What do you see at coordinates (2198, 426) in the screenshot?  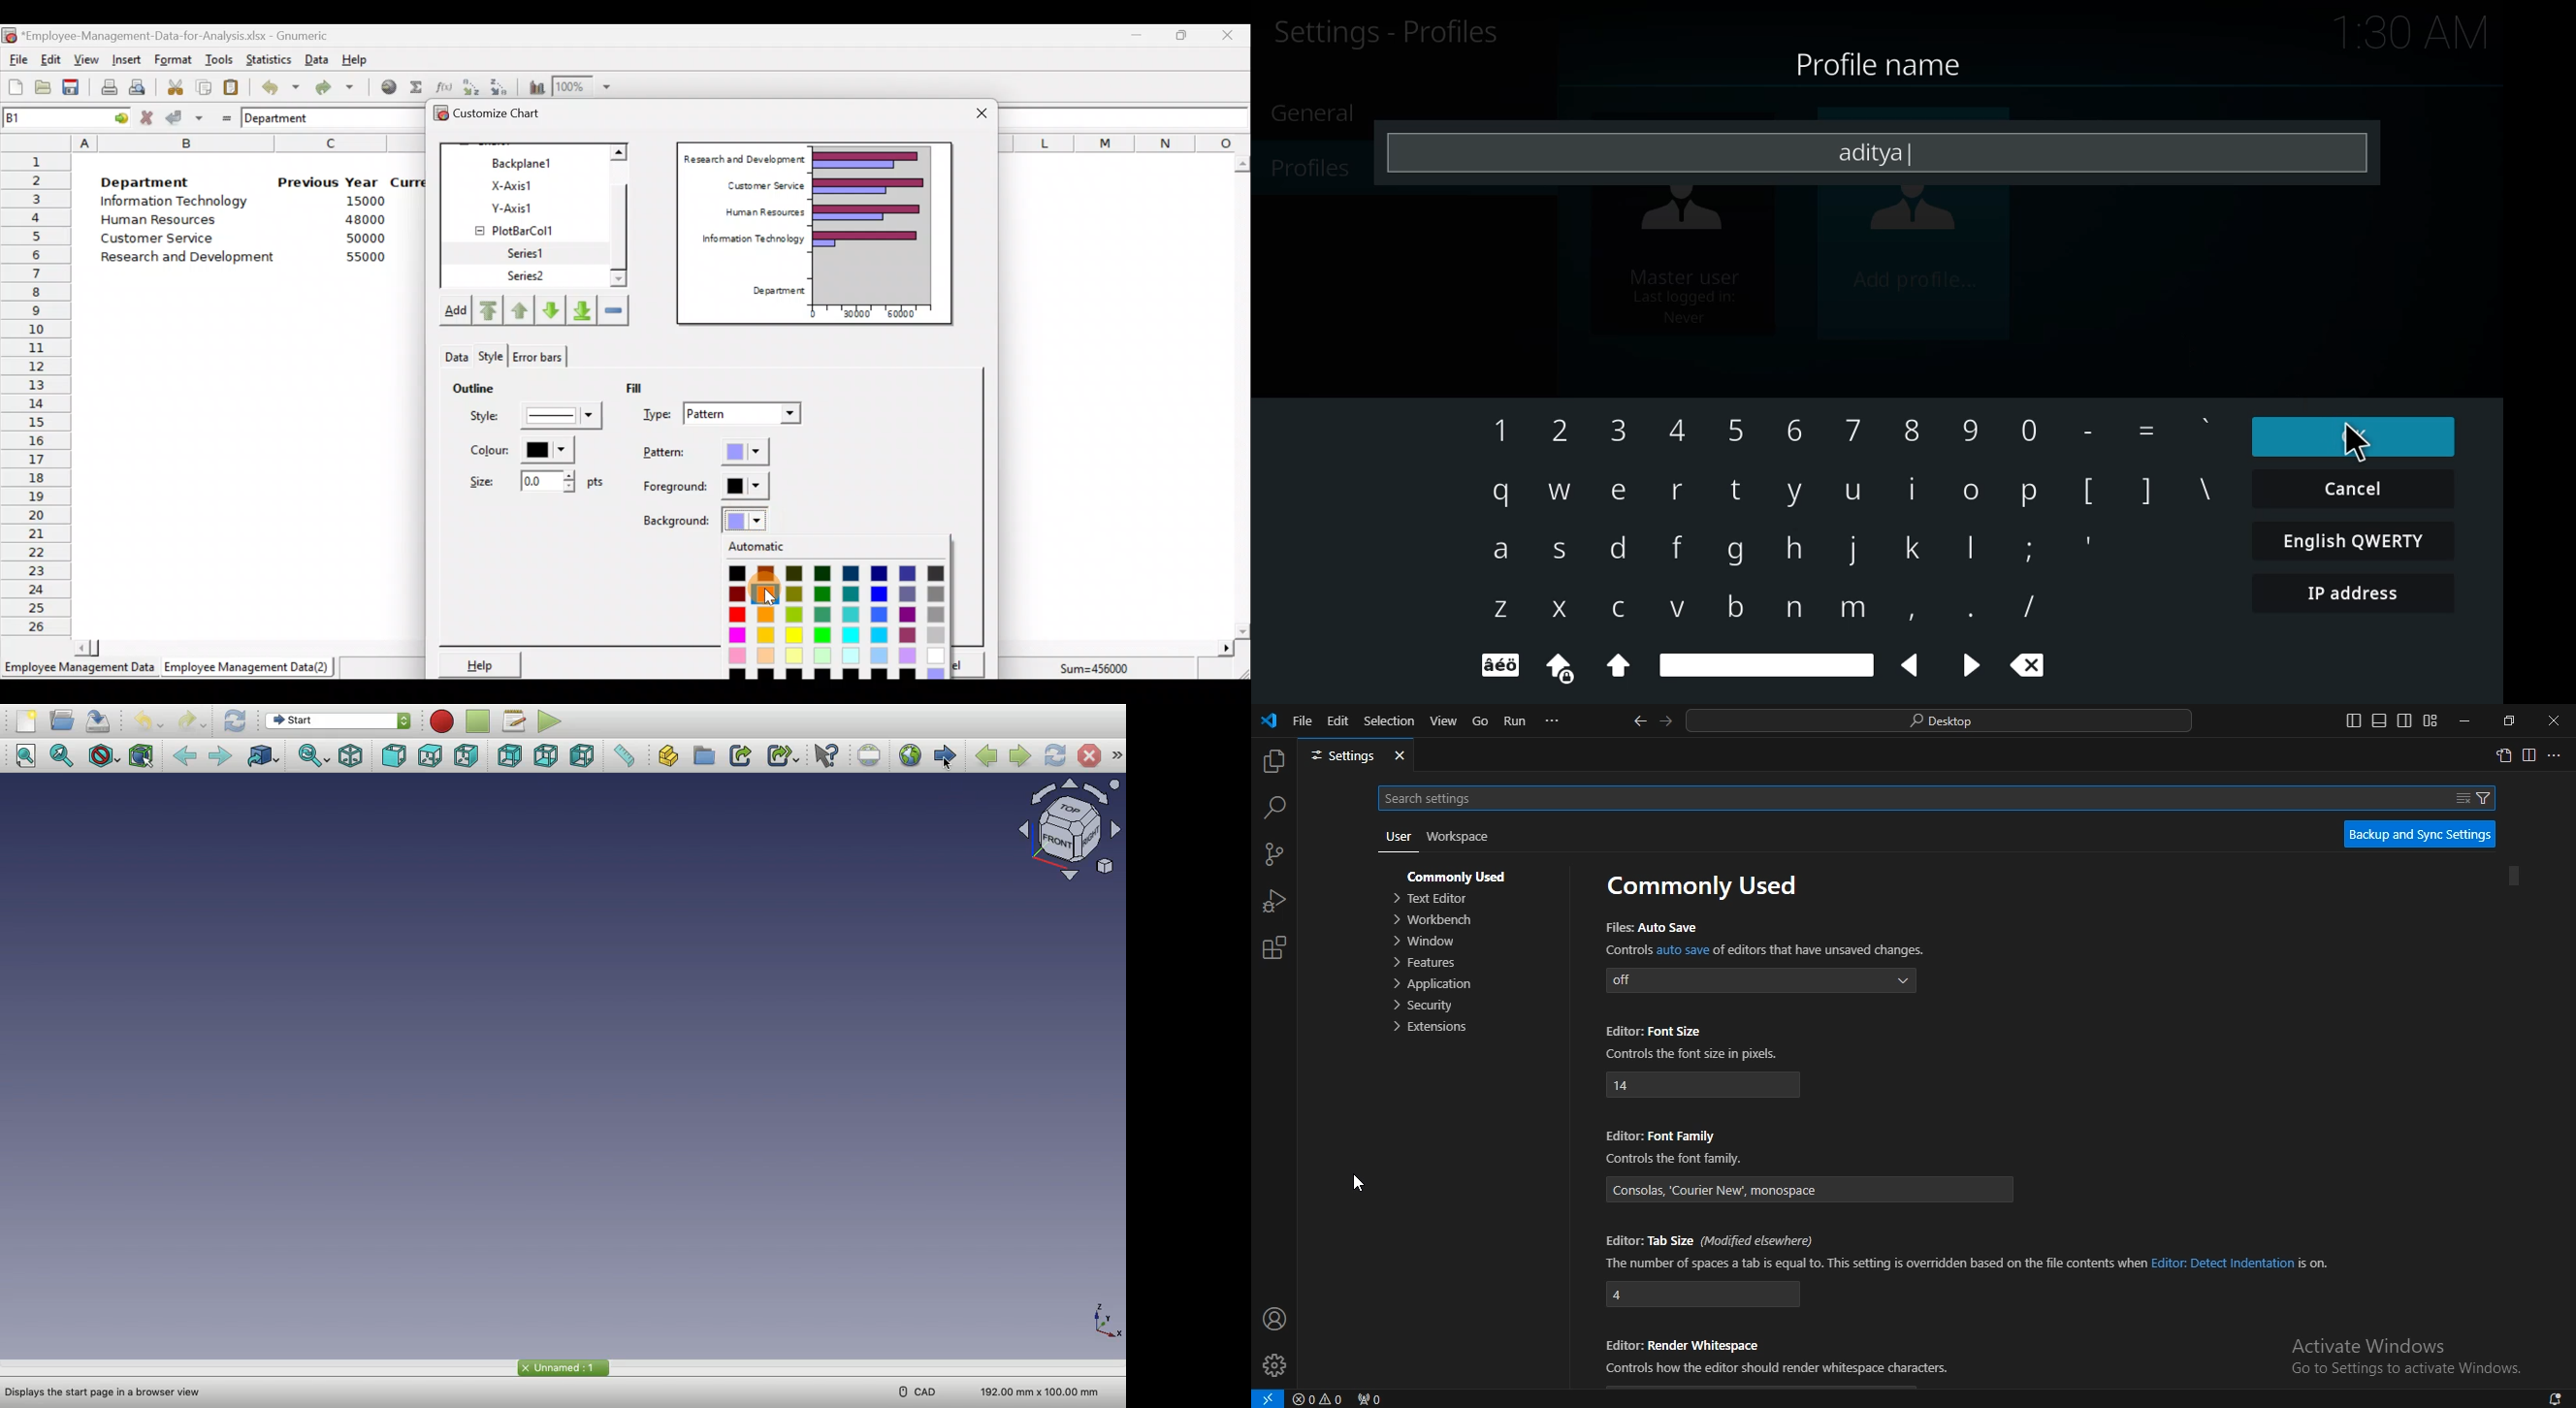 I see `'` at bounding box center [2198, 426].